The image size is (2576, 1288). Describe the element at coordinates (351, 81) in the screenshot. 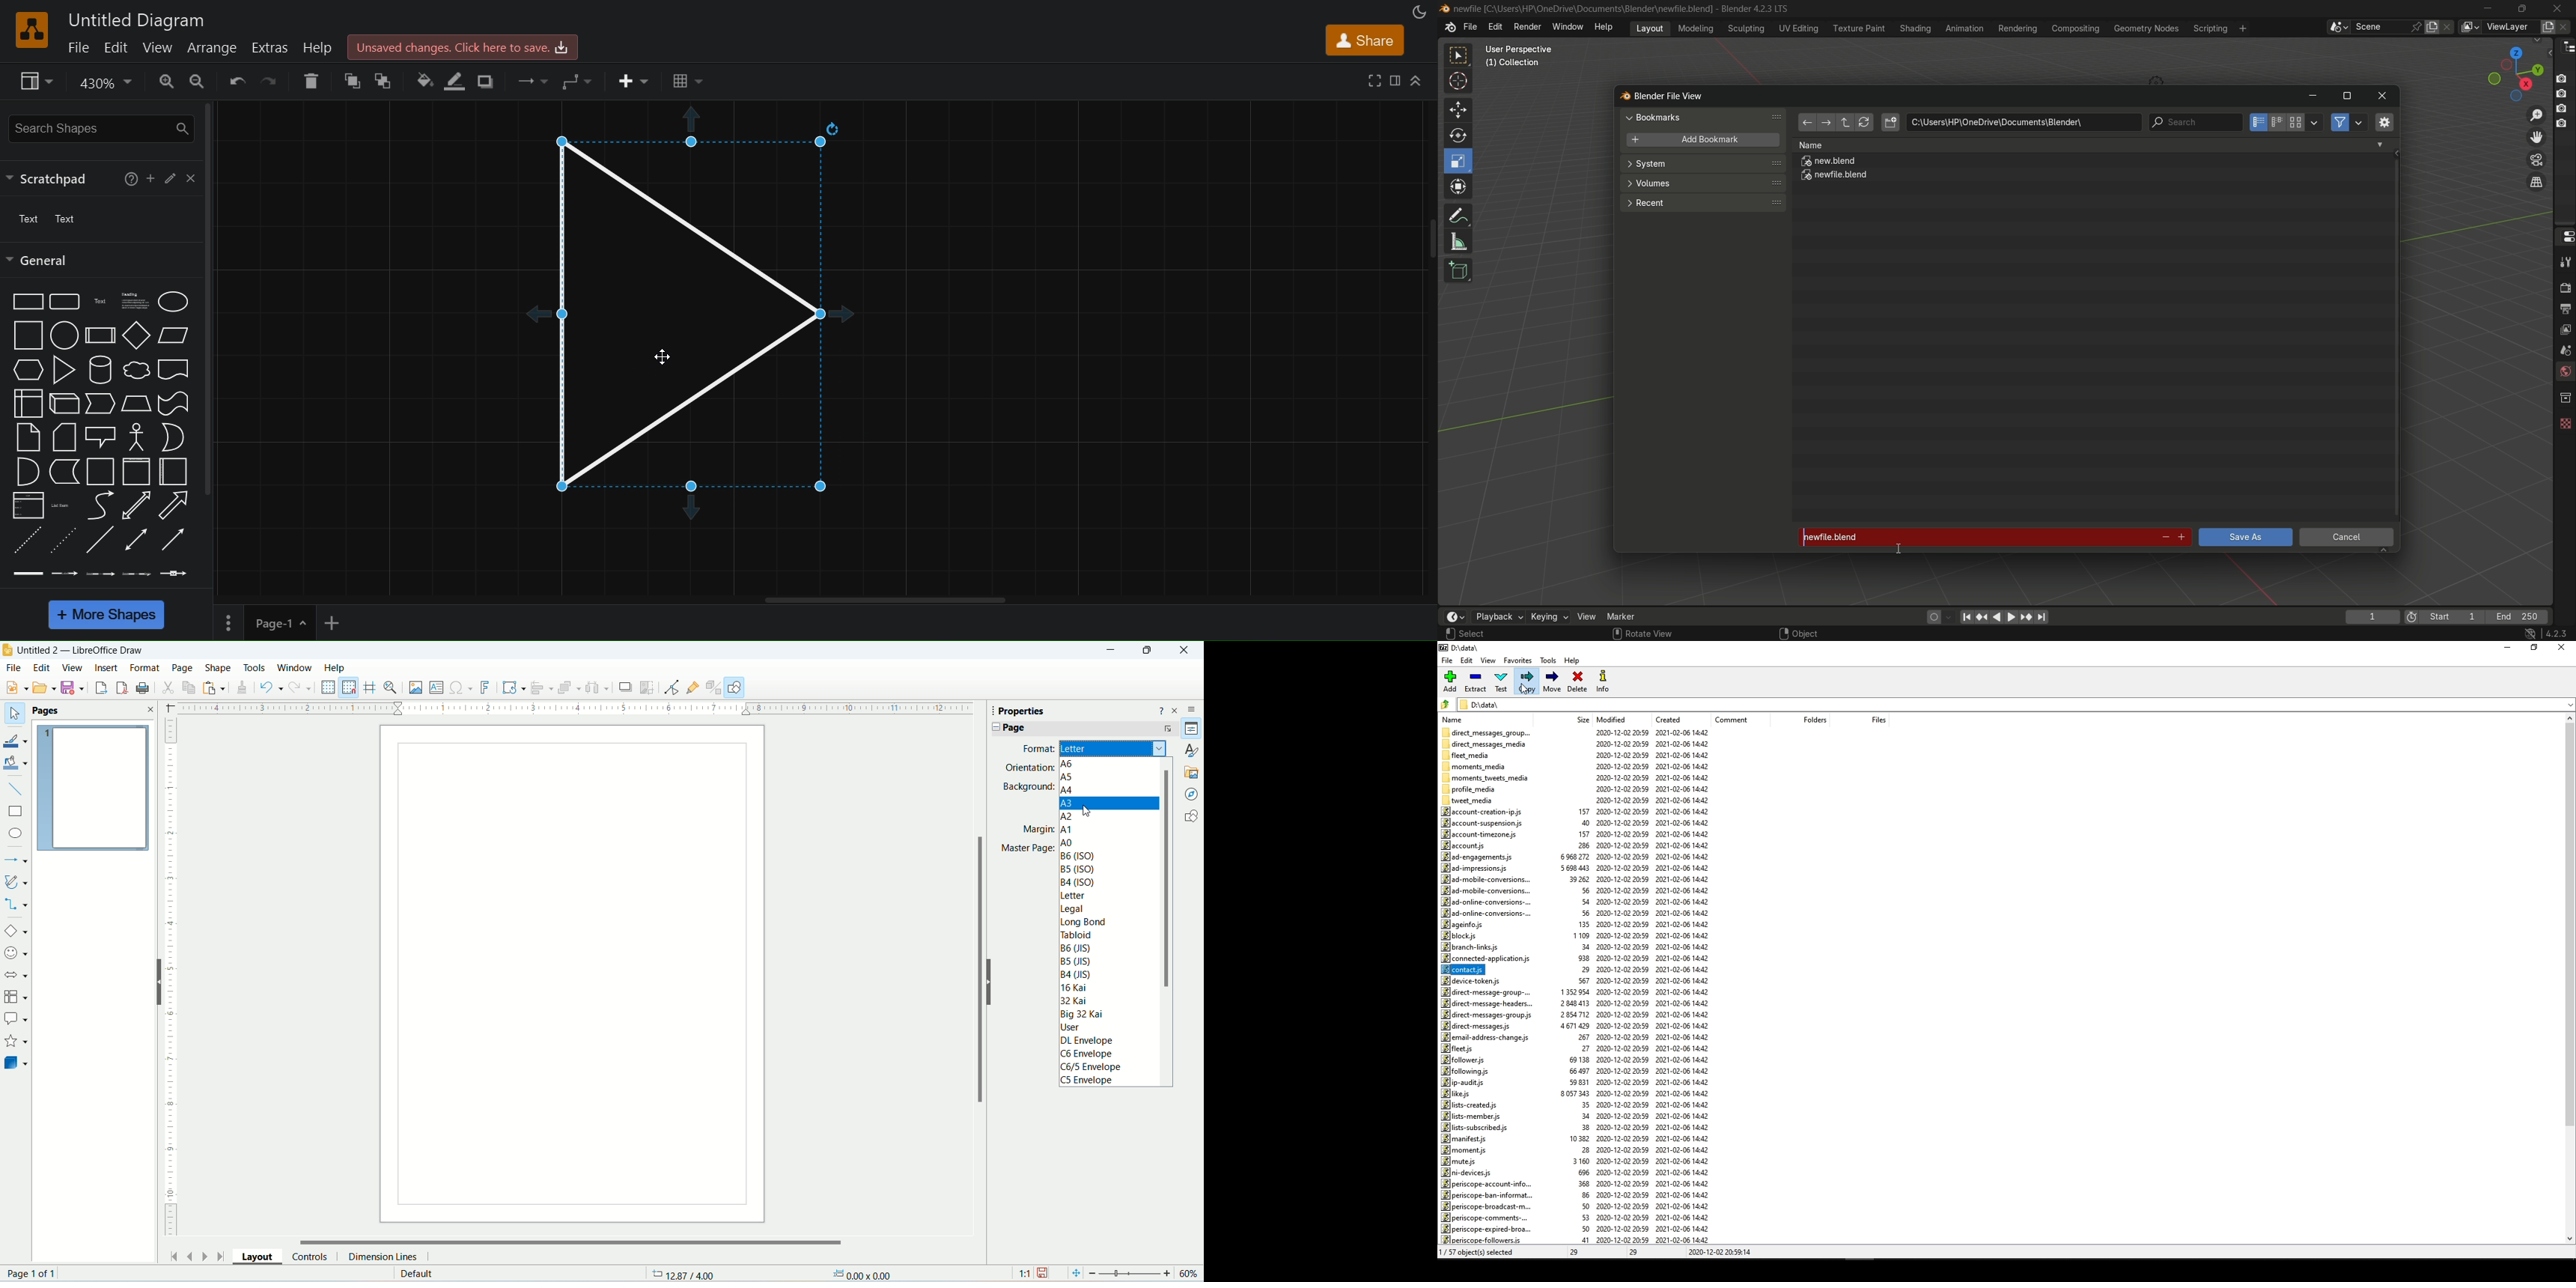

I see `to front` at that location.